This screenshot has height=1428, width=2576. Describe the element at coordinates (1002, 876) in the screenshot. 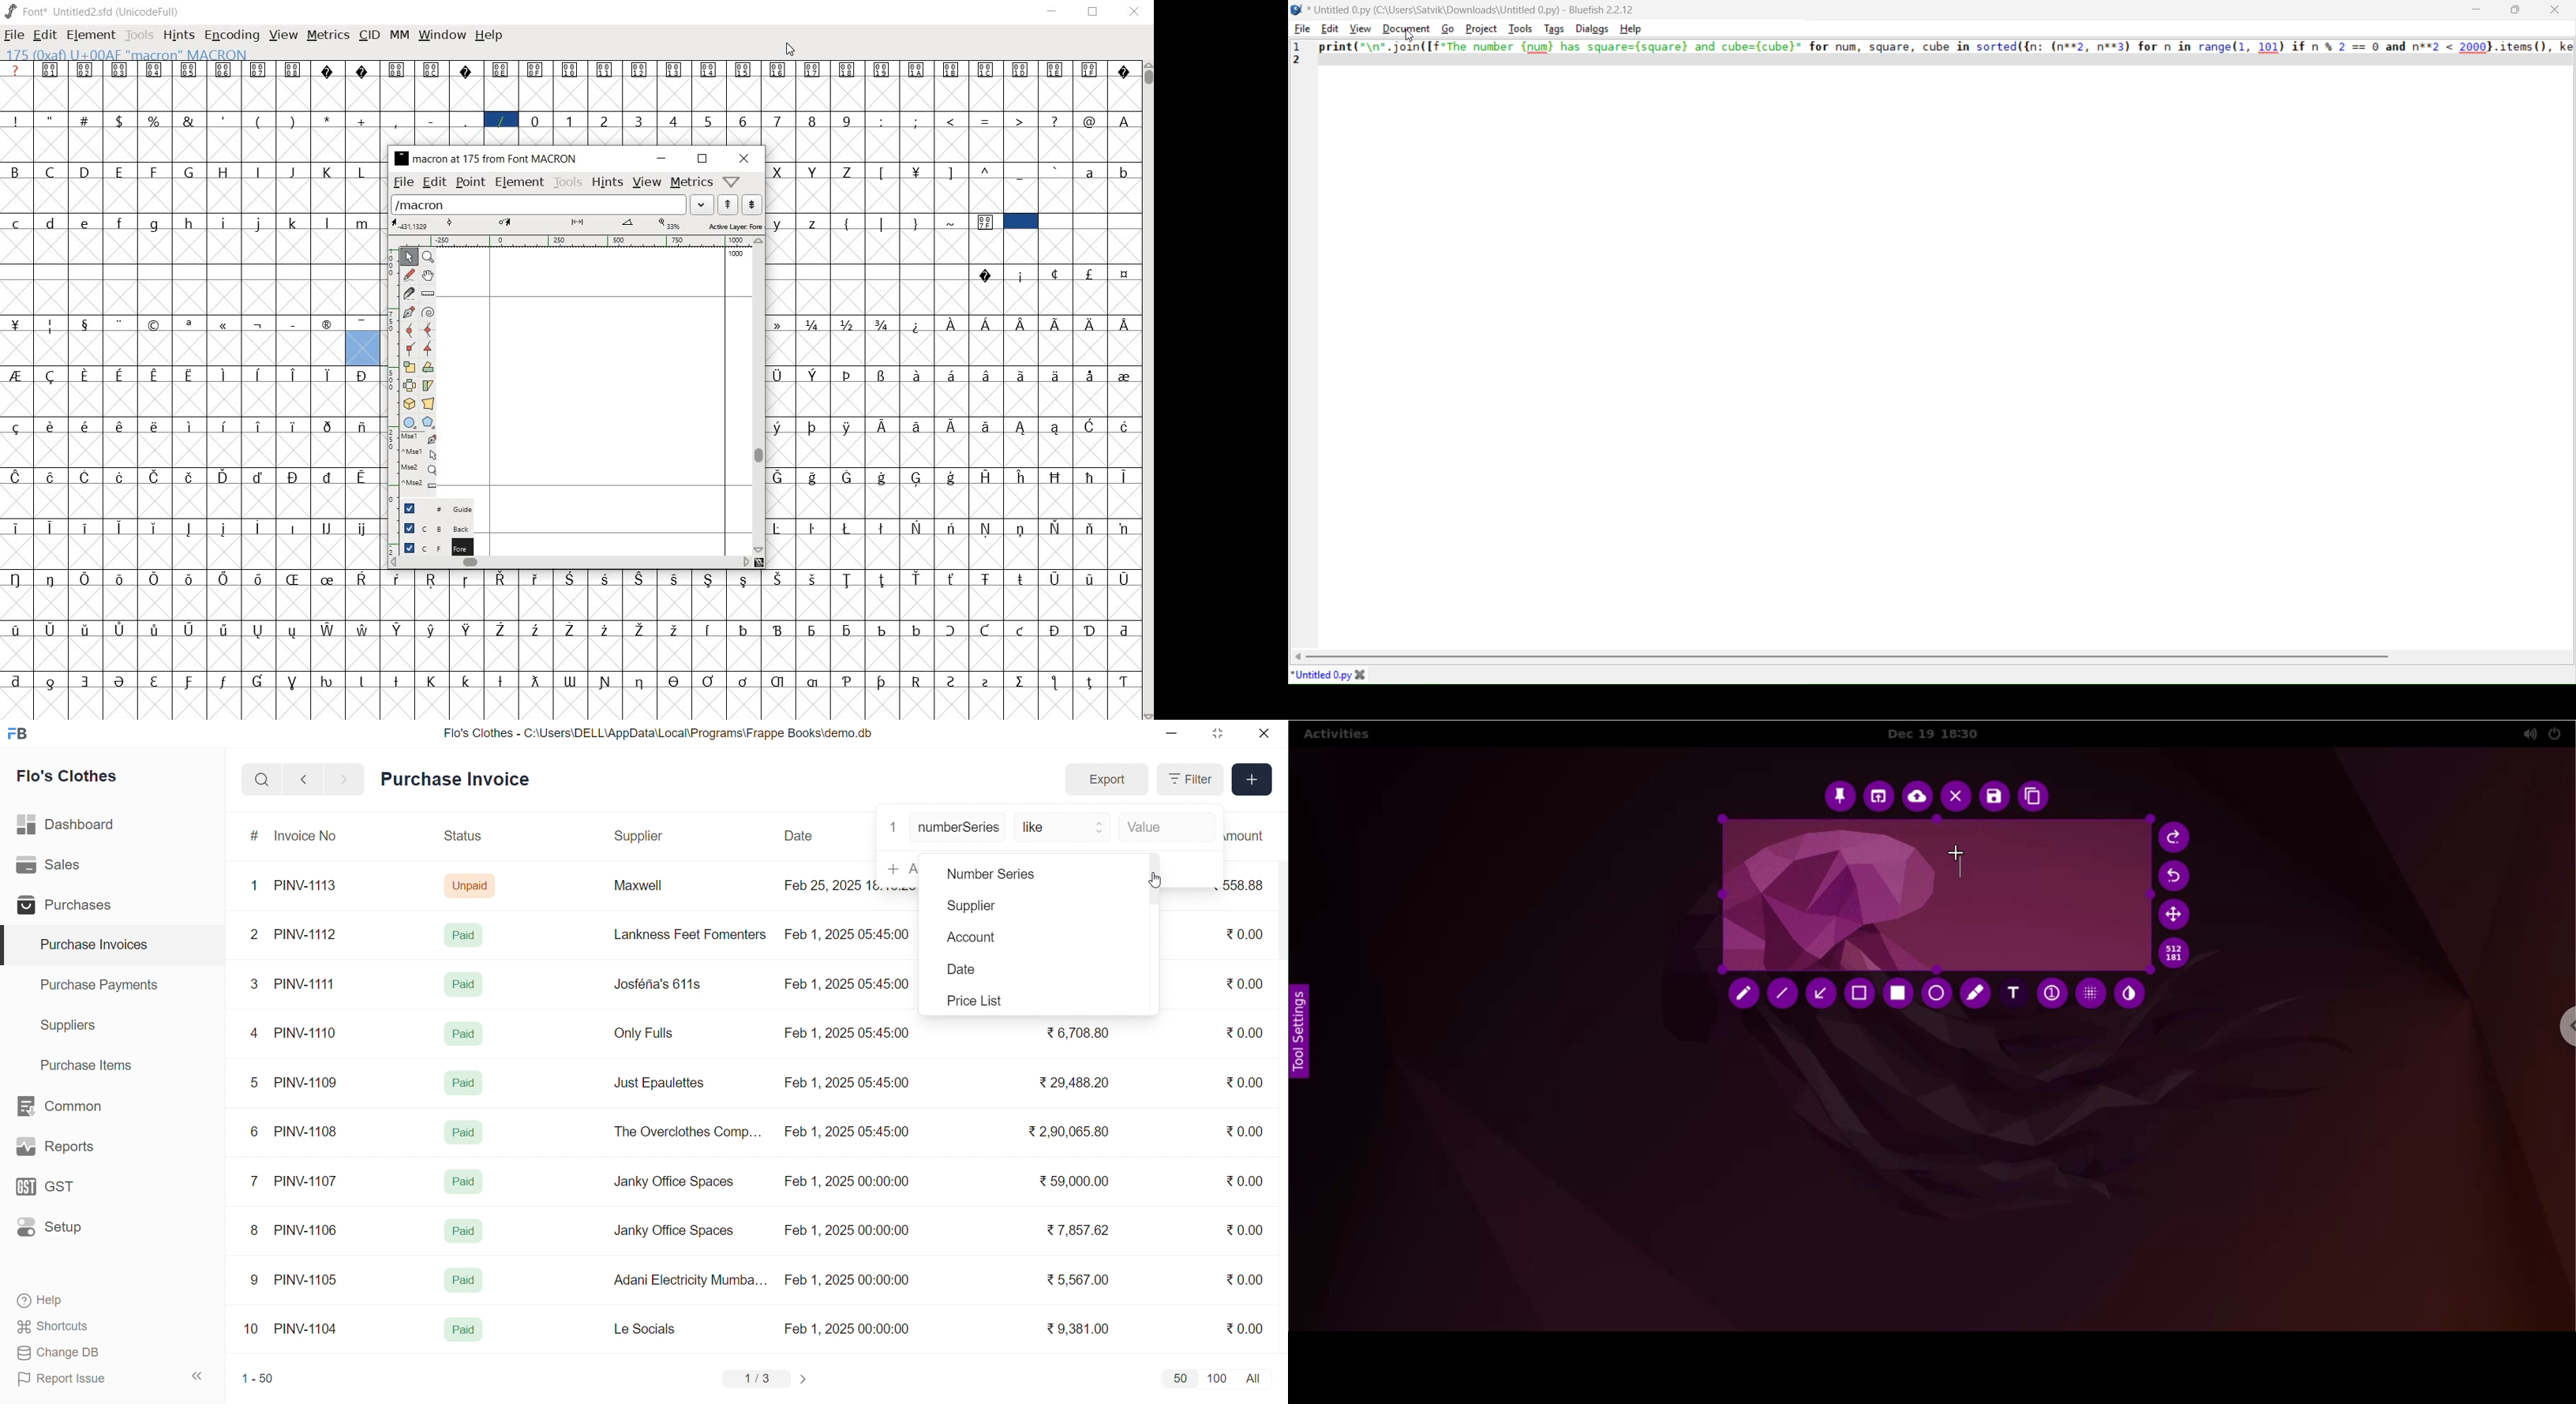

I see `Number Series` at that location.